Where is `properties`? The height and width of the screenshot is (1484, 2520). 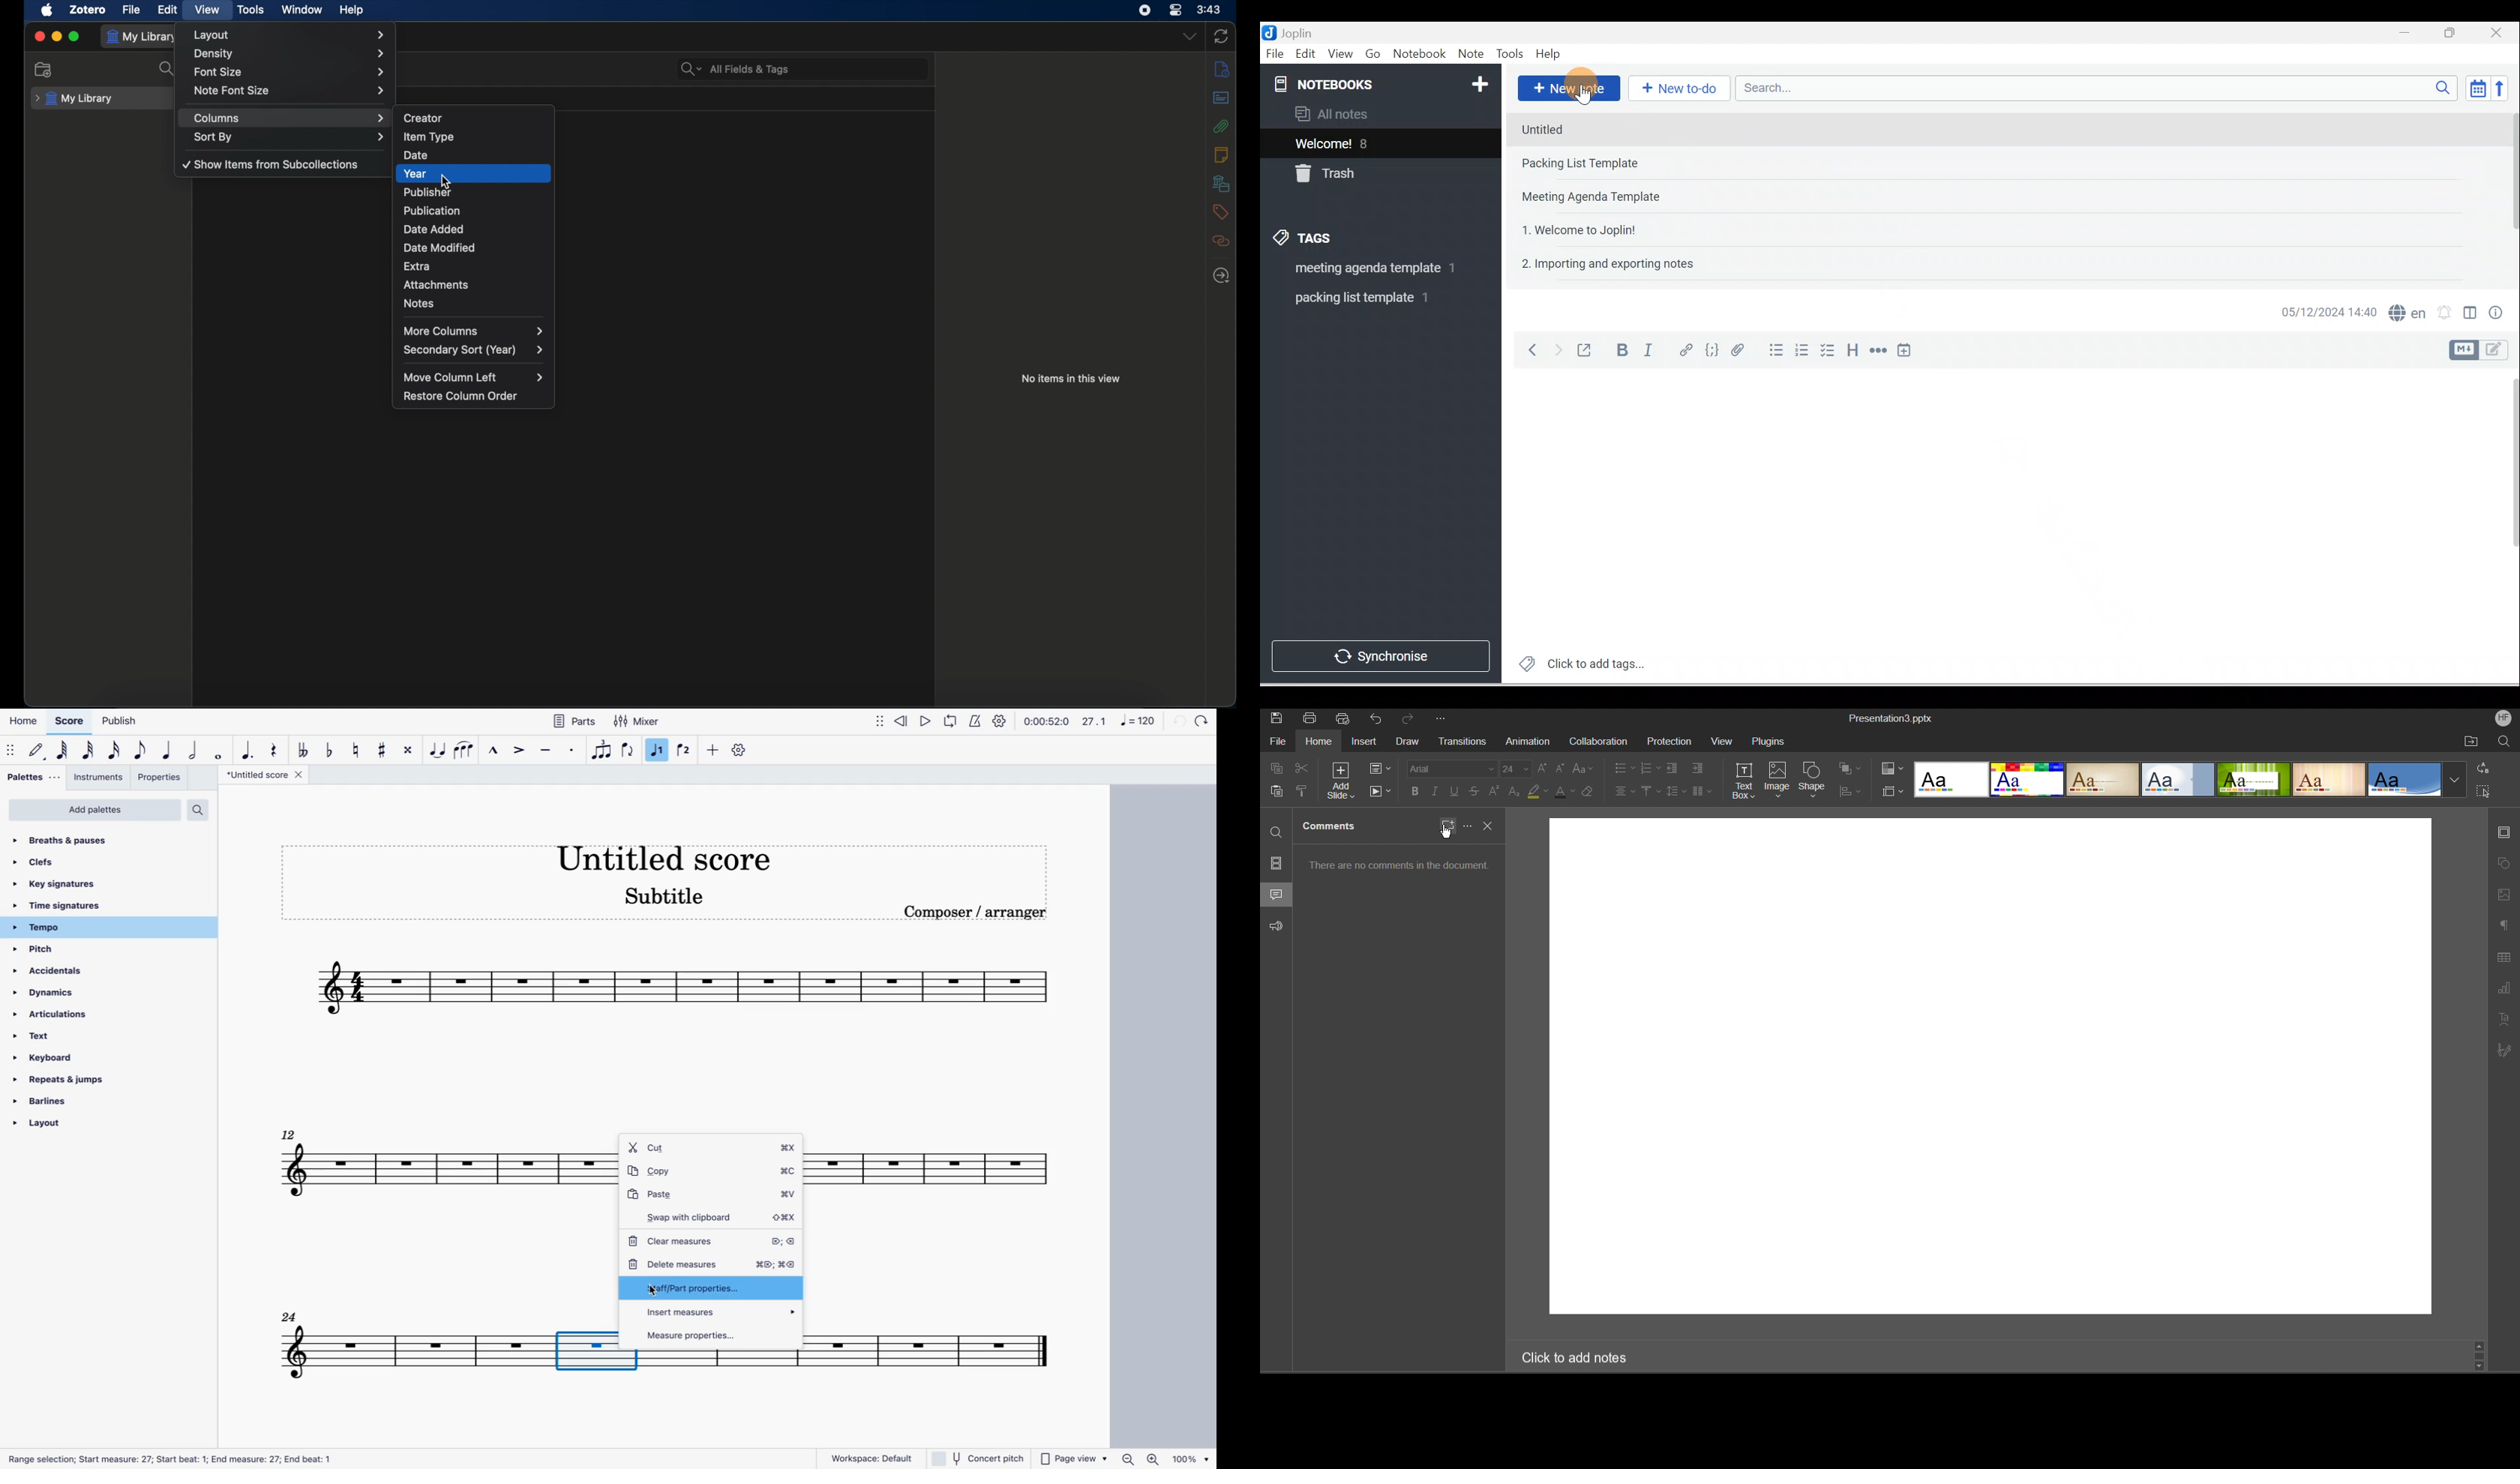 properties is located at coordinates (166, 780).